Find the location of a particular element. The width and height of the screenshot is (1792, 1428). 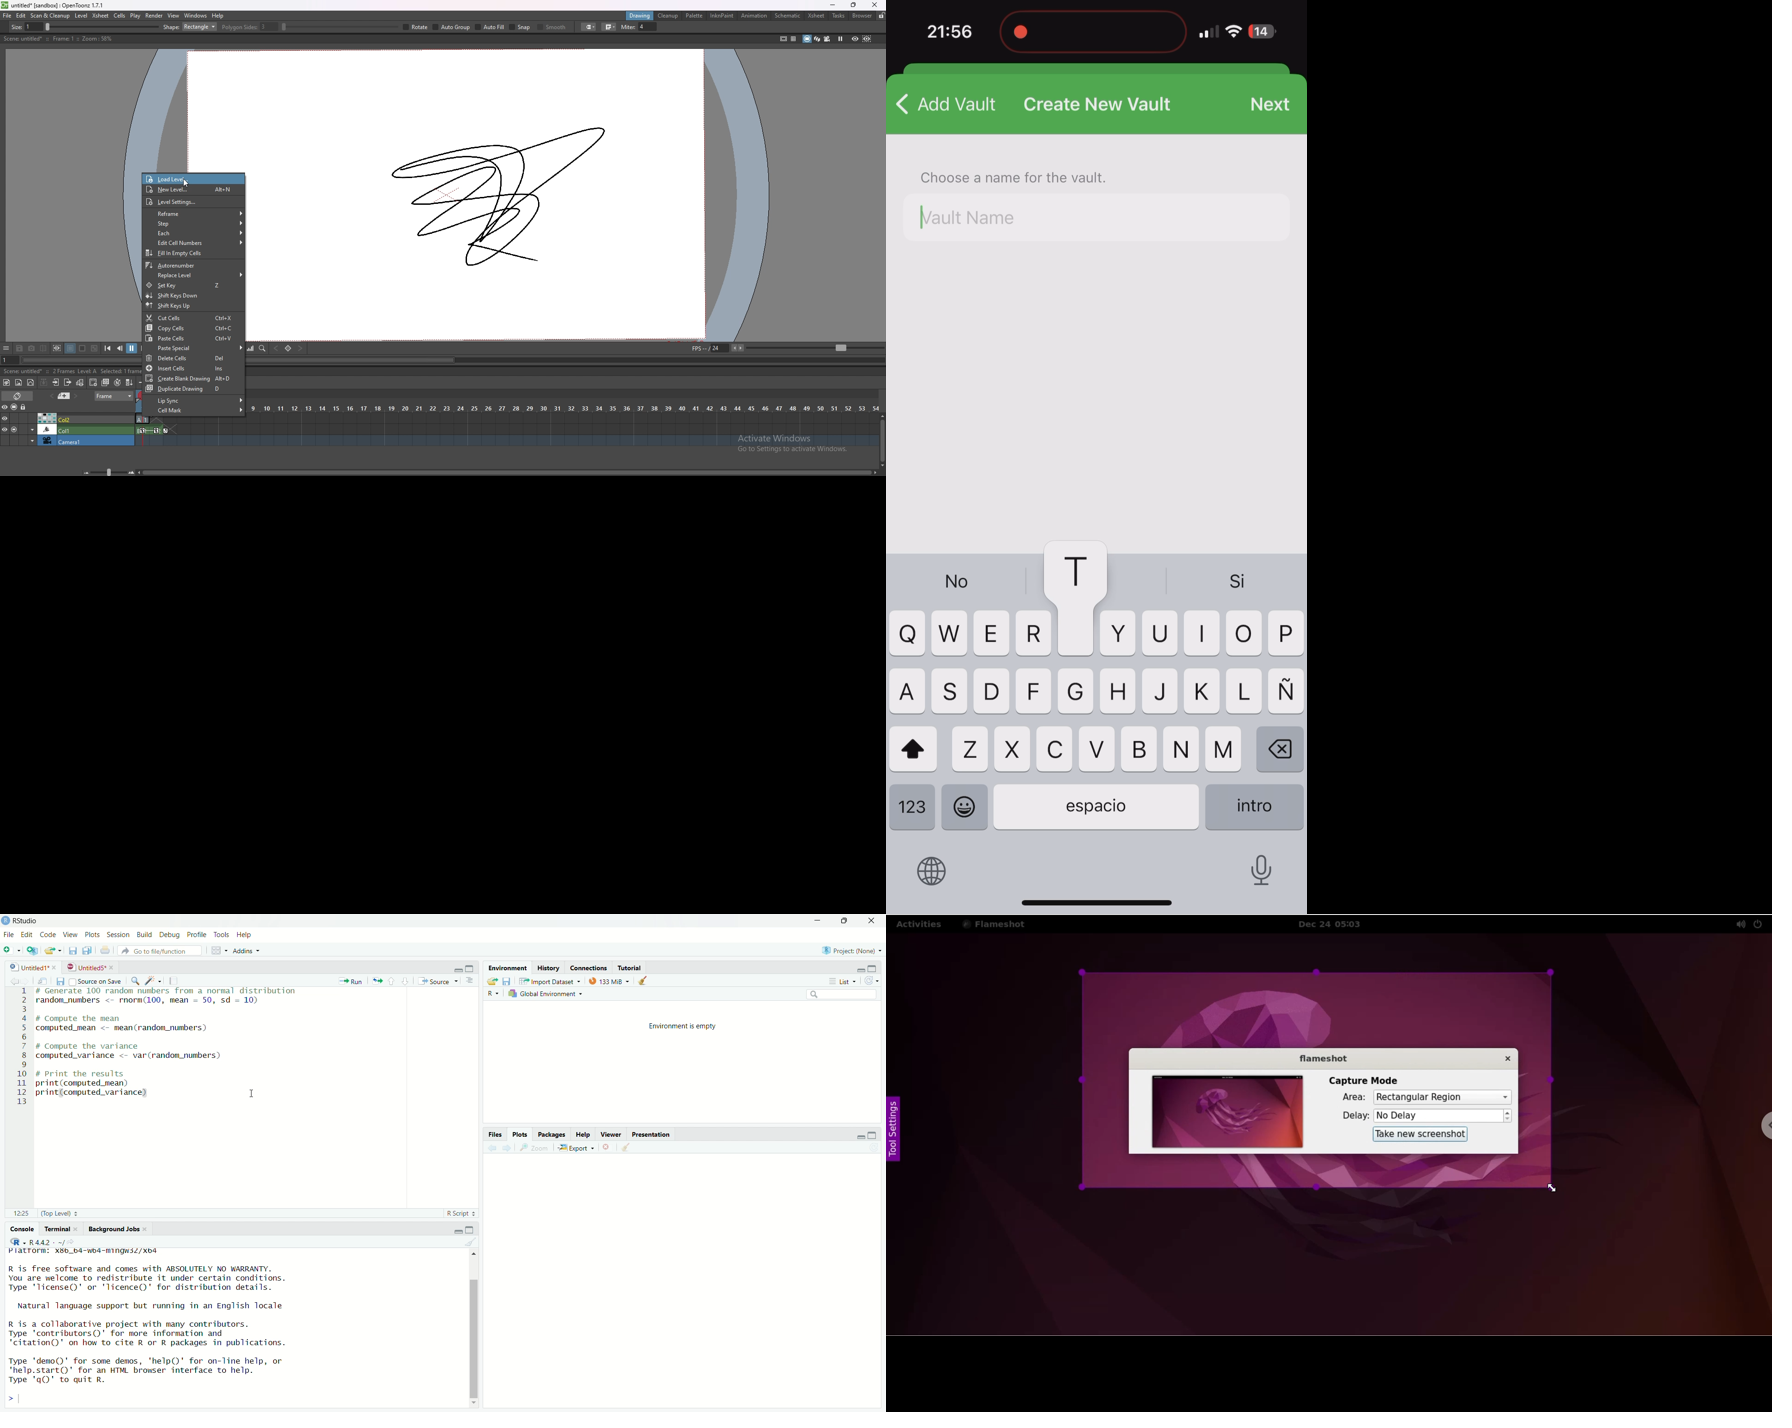

plots is located at coordinates (93, 935).